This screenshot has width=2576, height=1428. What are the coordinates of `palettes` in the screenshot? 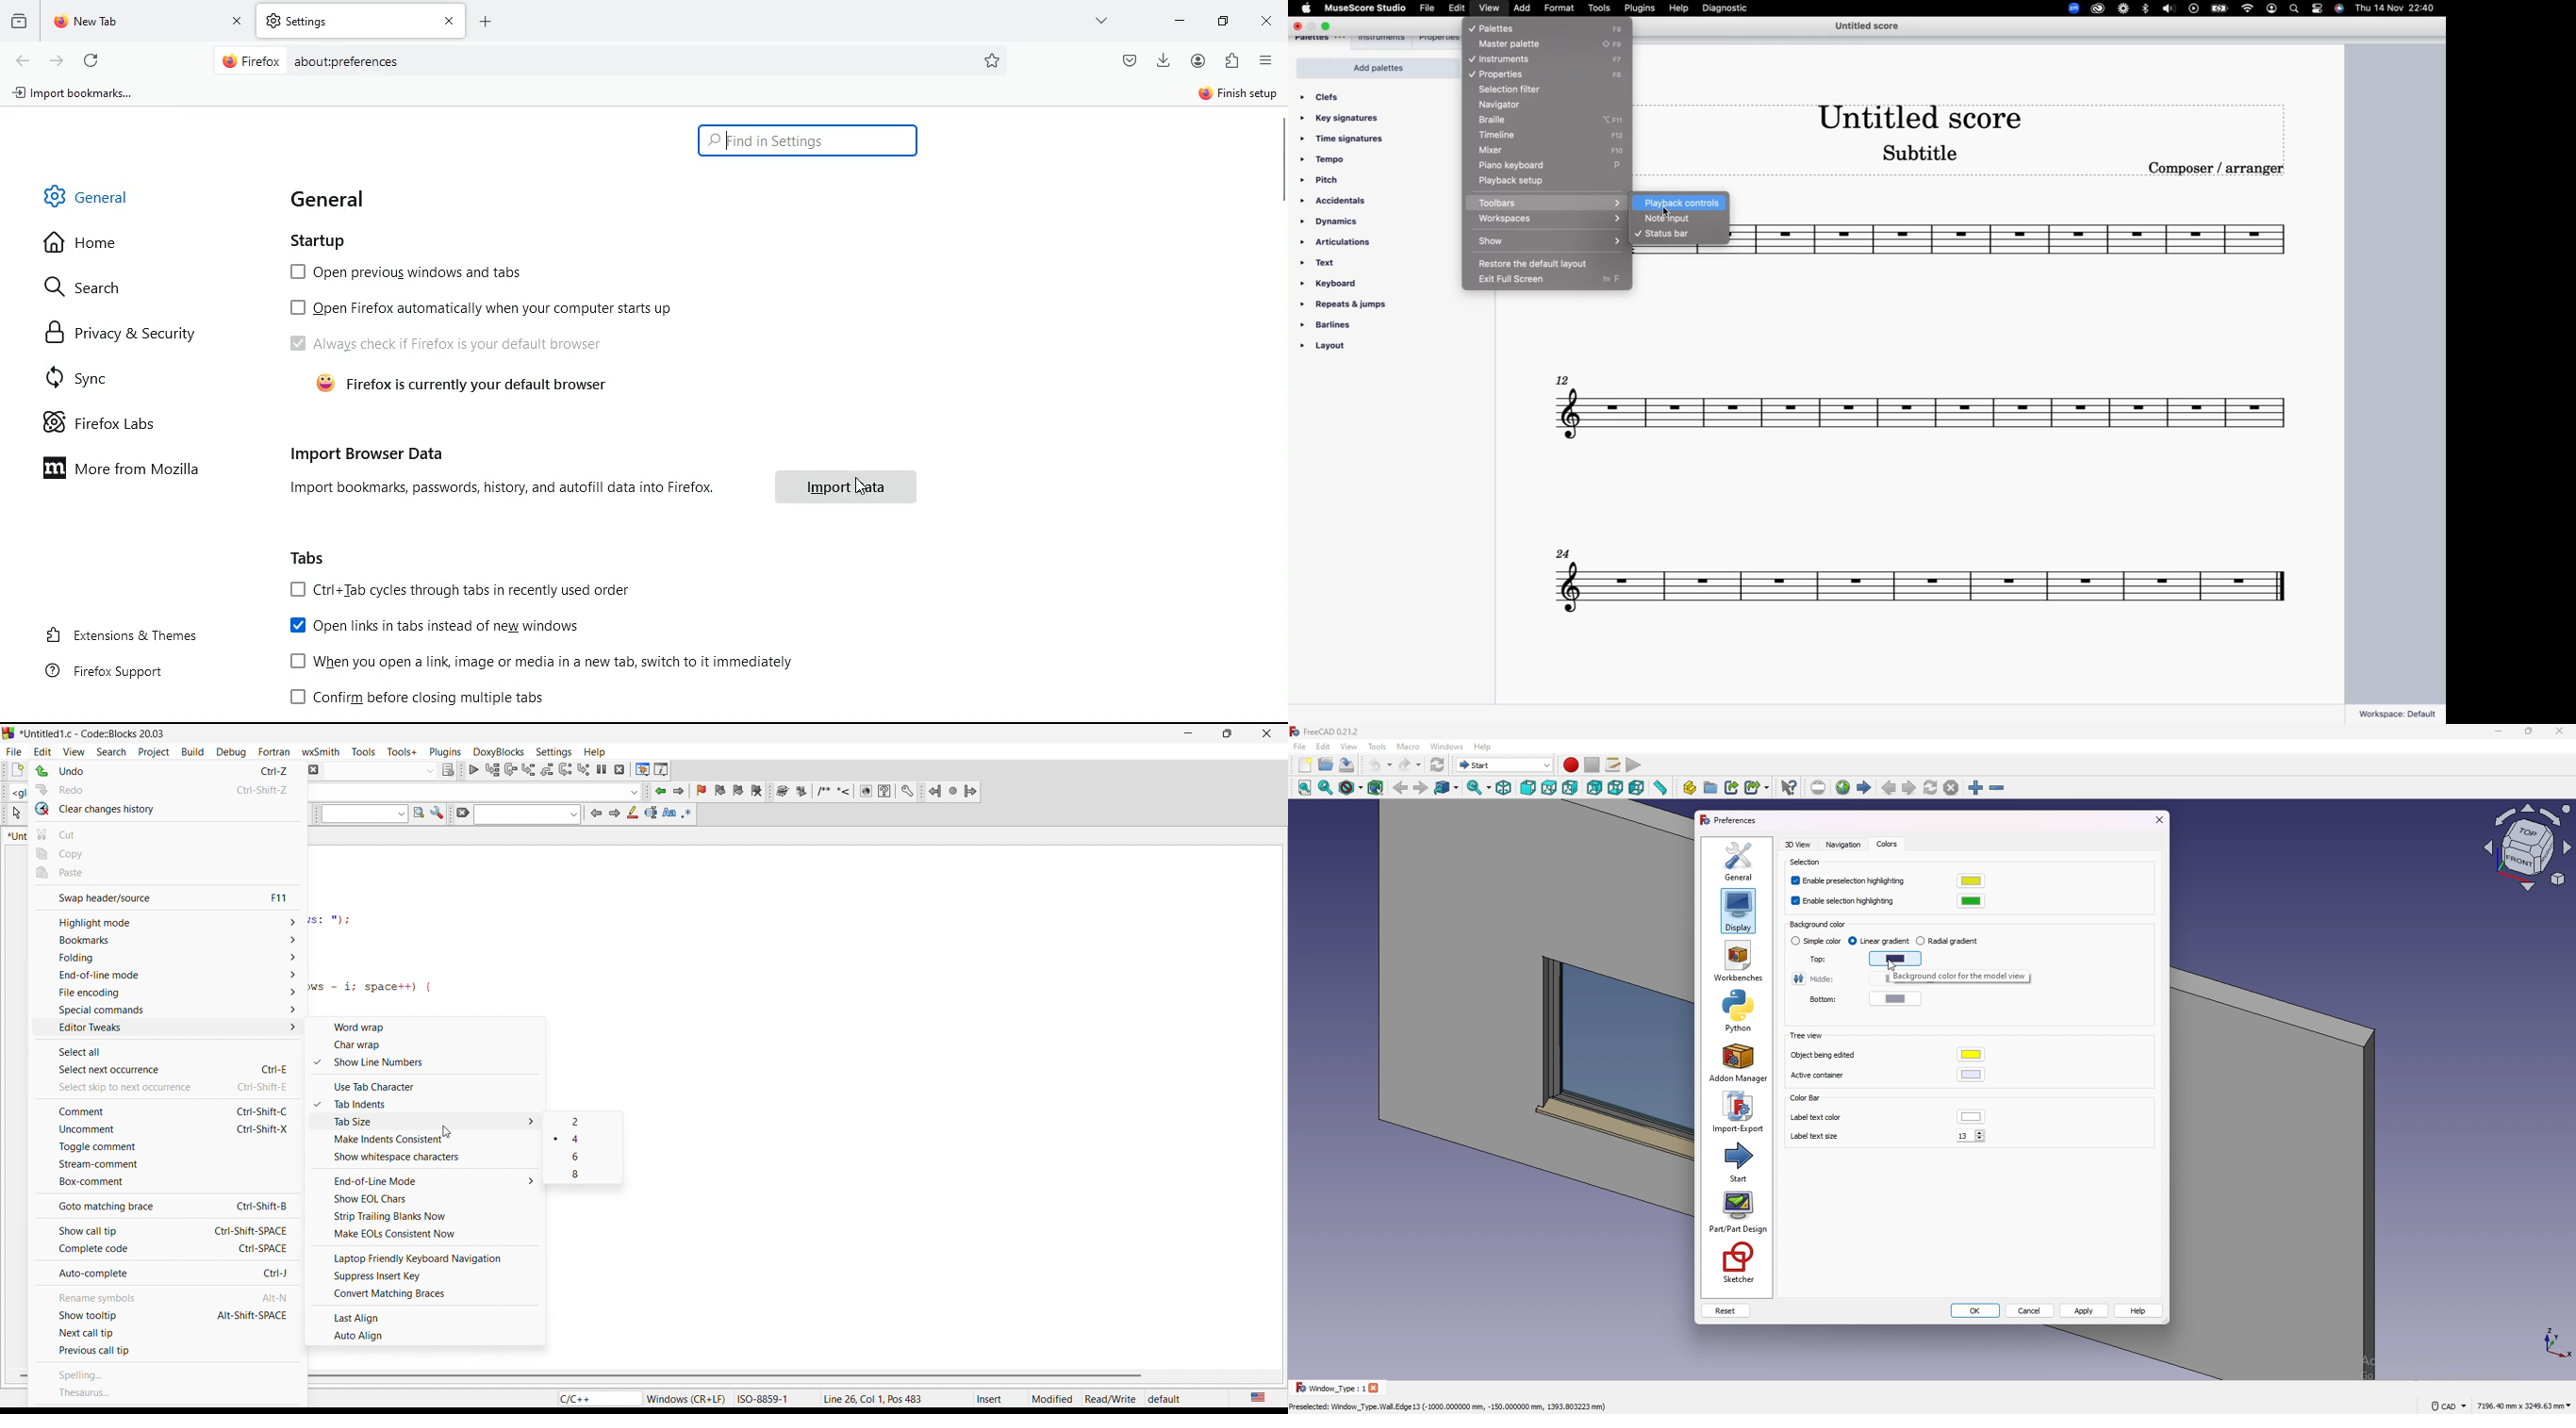 It's located at (1322, 40).